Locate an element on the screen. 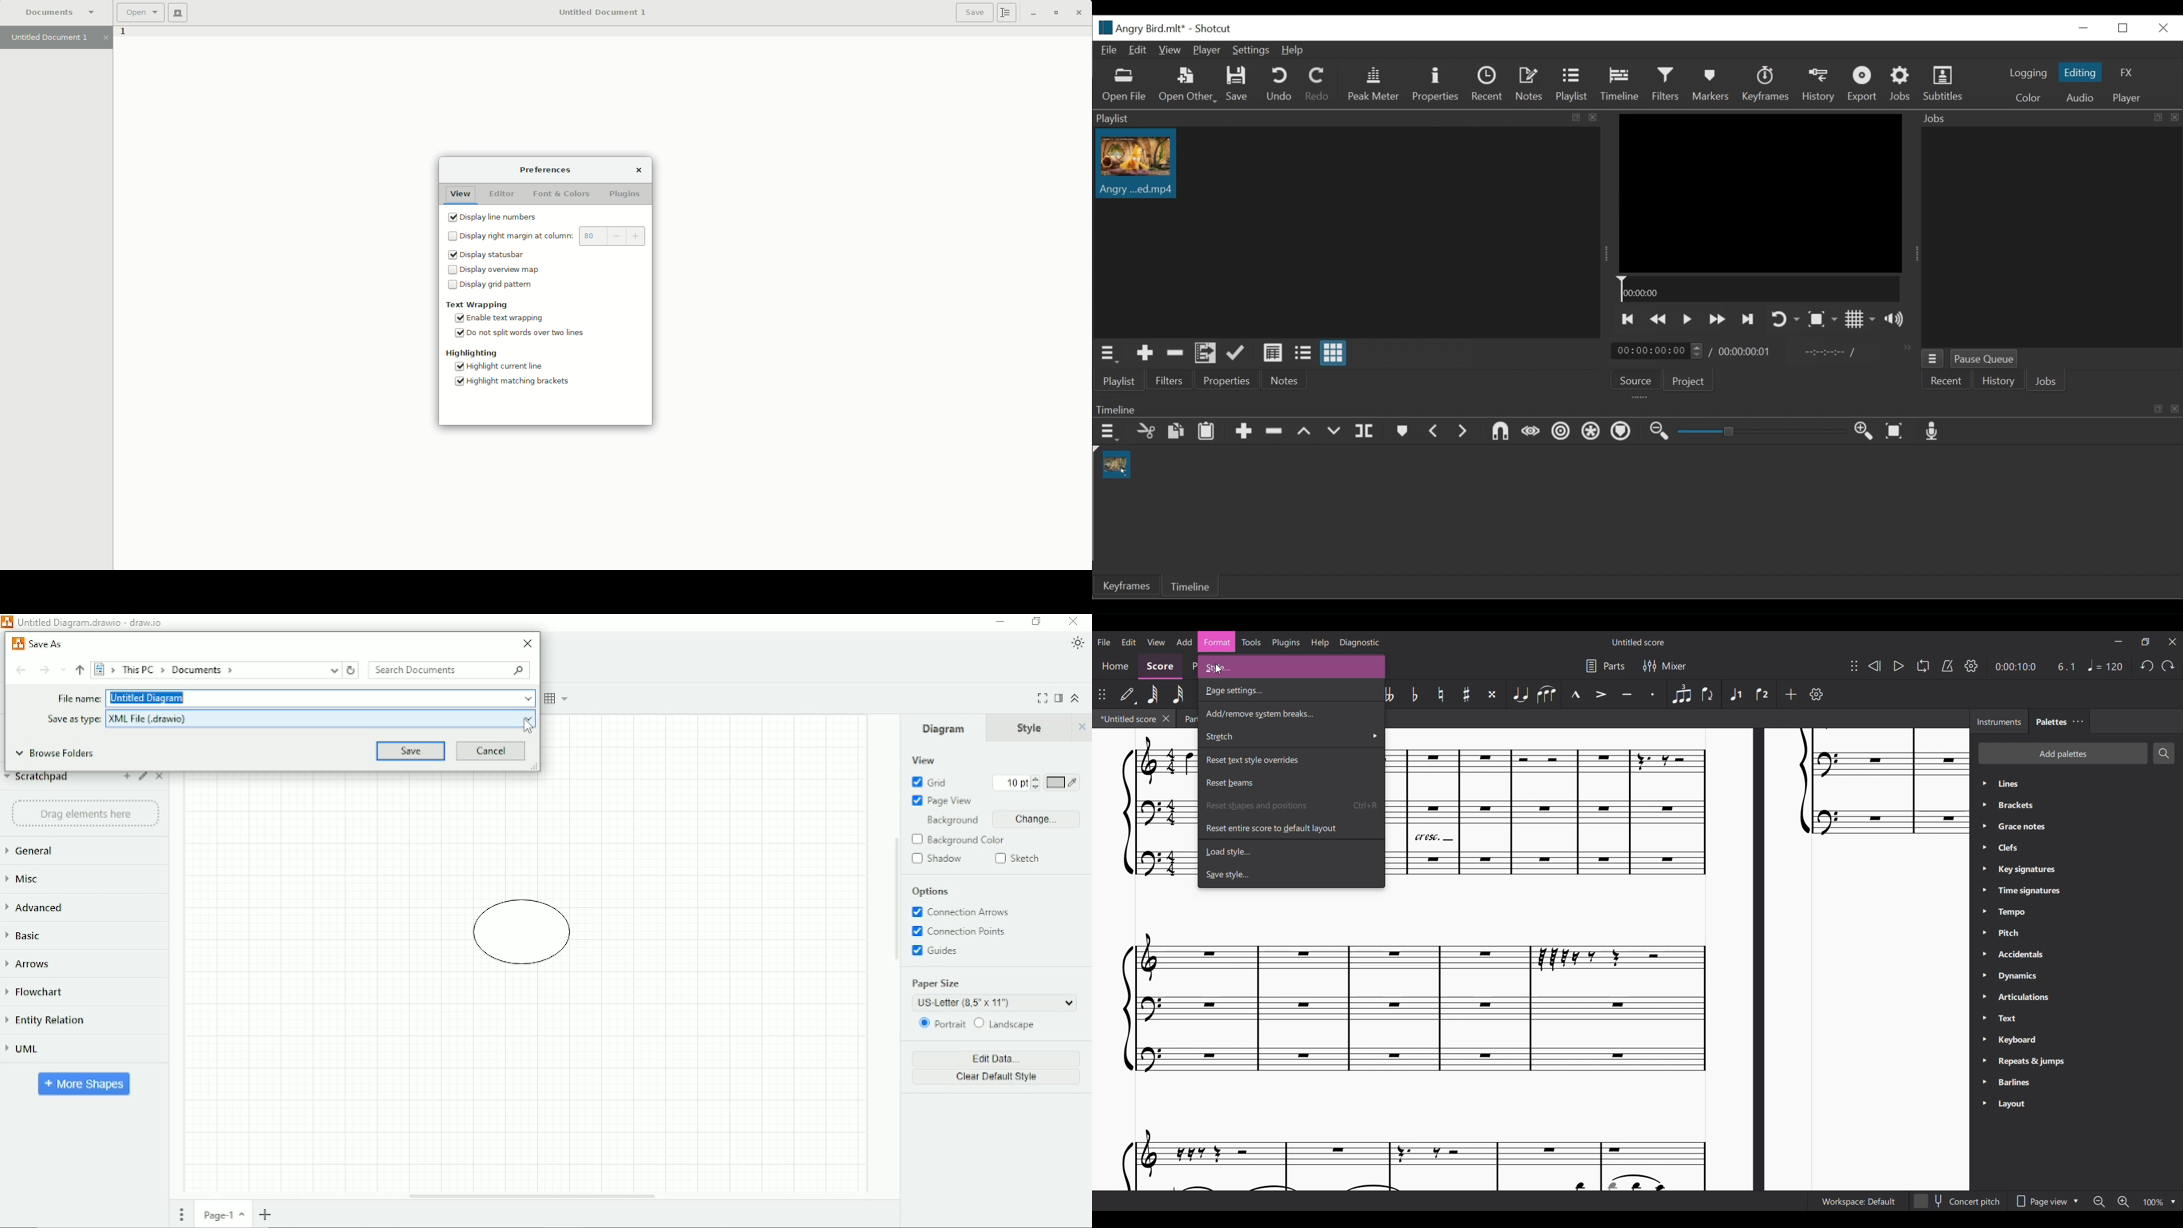  Toggle player on looping is located at coordinates (1785, 320).